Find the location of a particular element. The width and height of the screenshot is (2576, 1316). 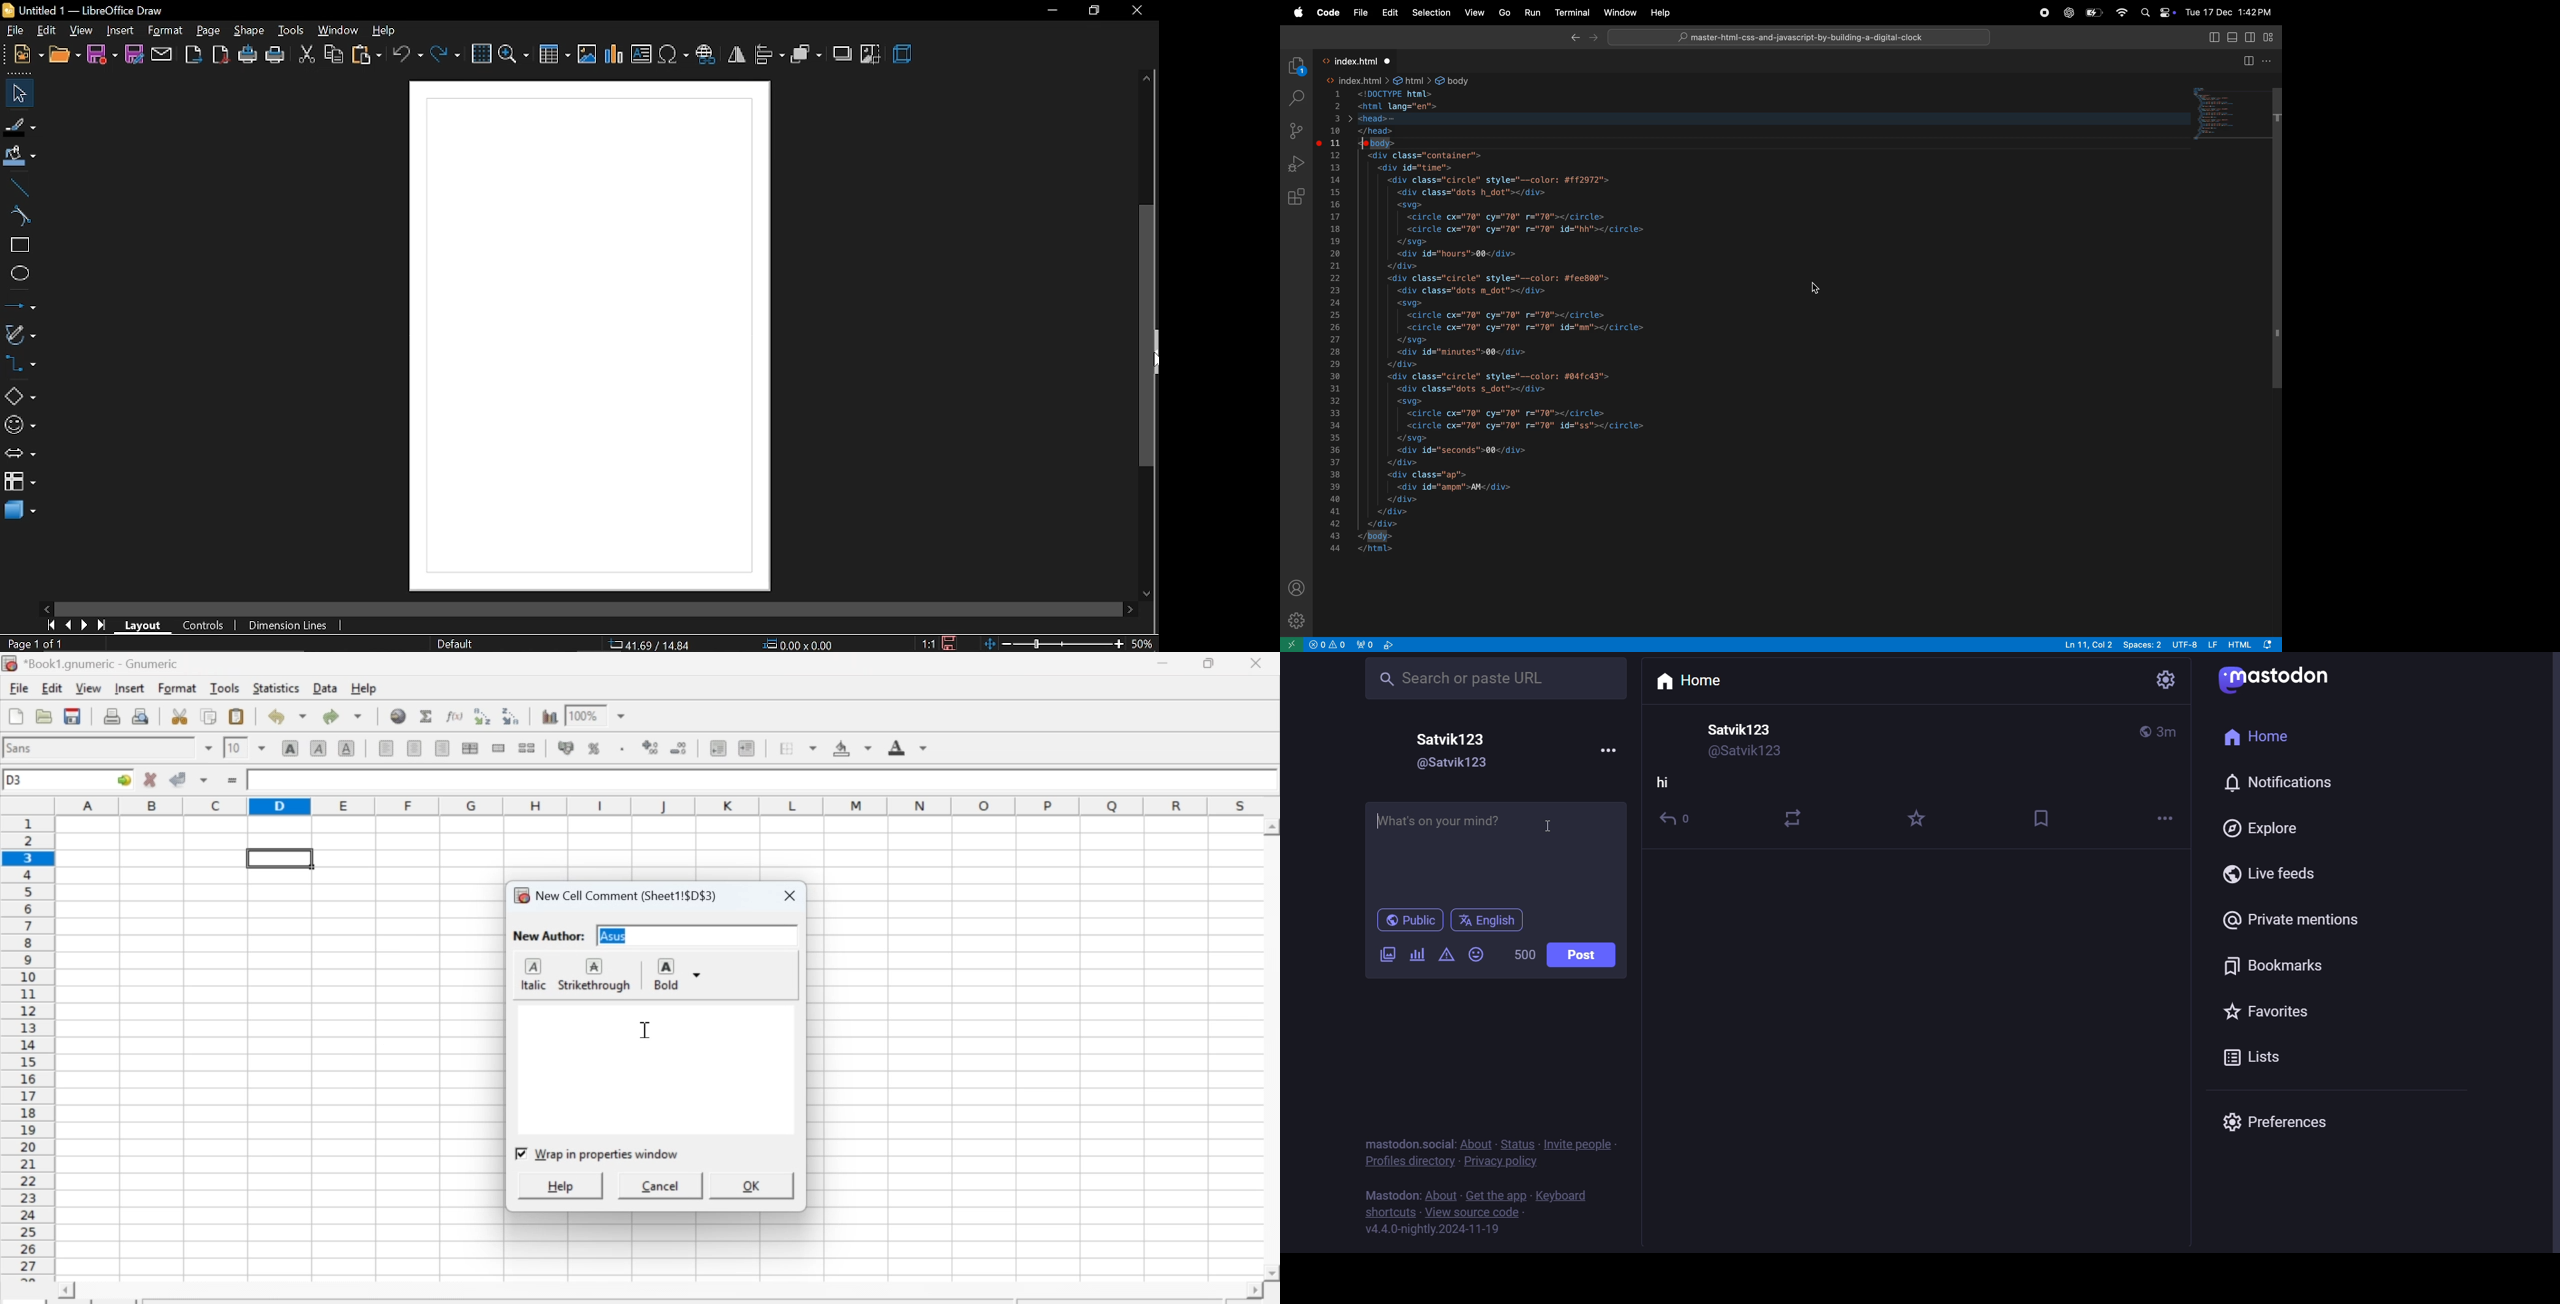

Open a file is located at coordinates (42, 717).